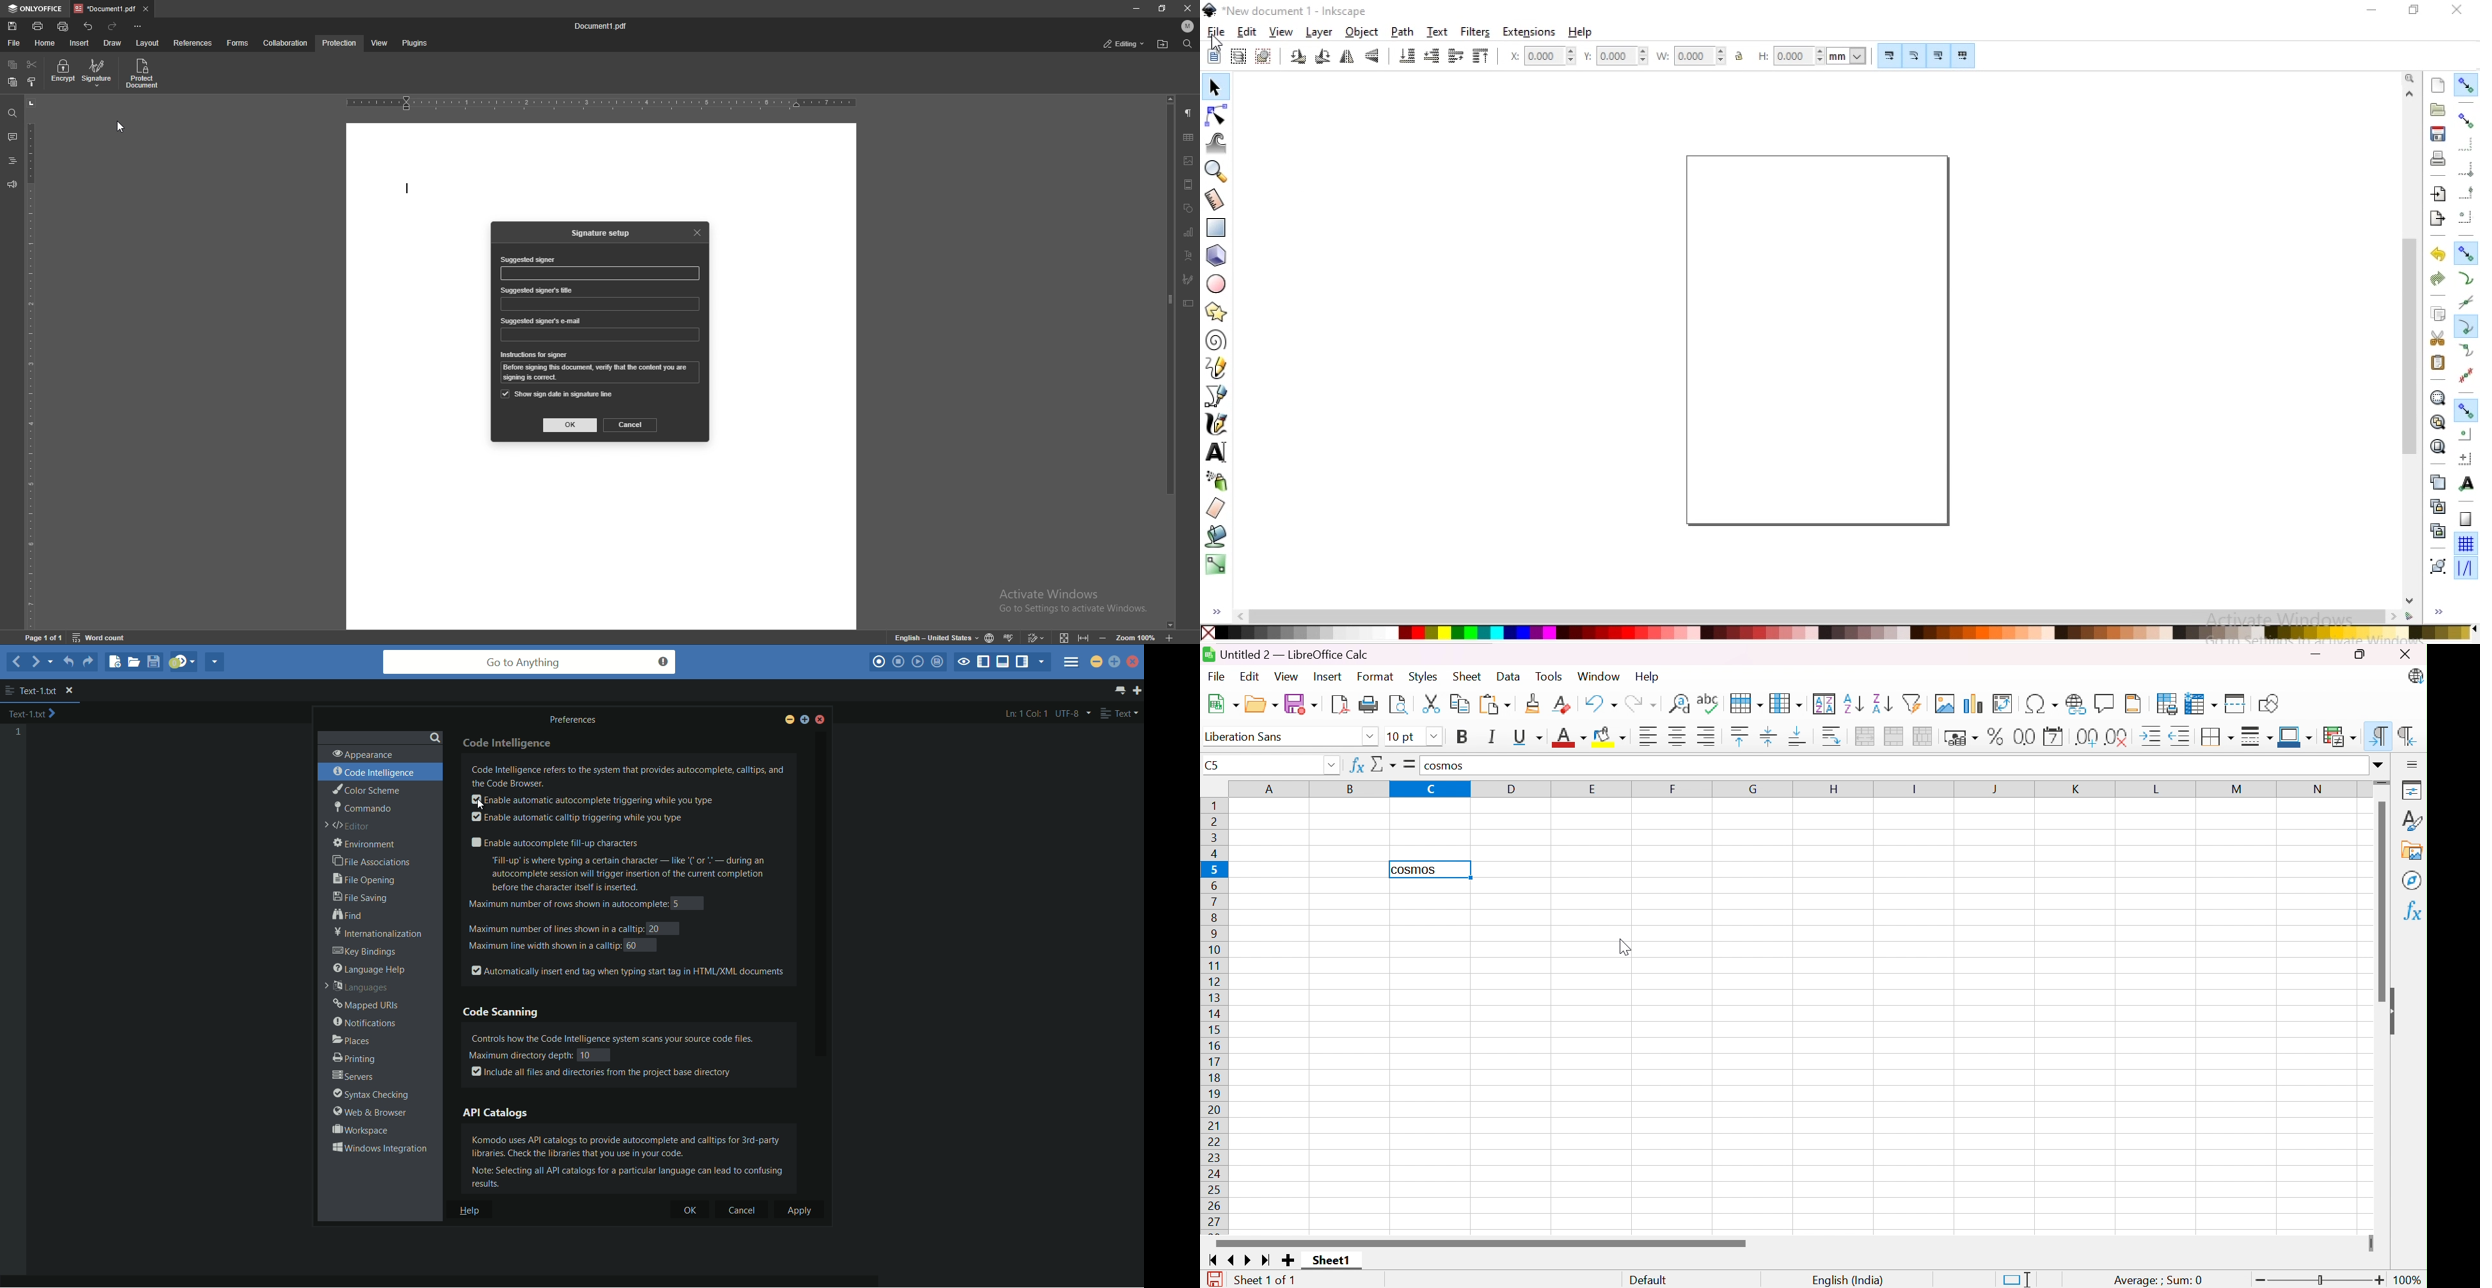 This screenshot has height=1288, width=2492. Describe the element at coordinates (1788, 702) in the screenshot. I see `Column` at that location.